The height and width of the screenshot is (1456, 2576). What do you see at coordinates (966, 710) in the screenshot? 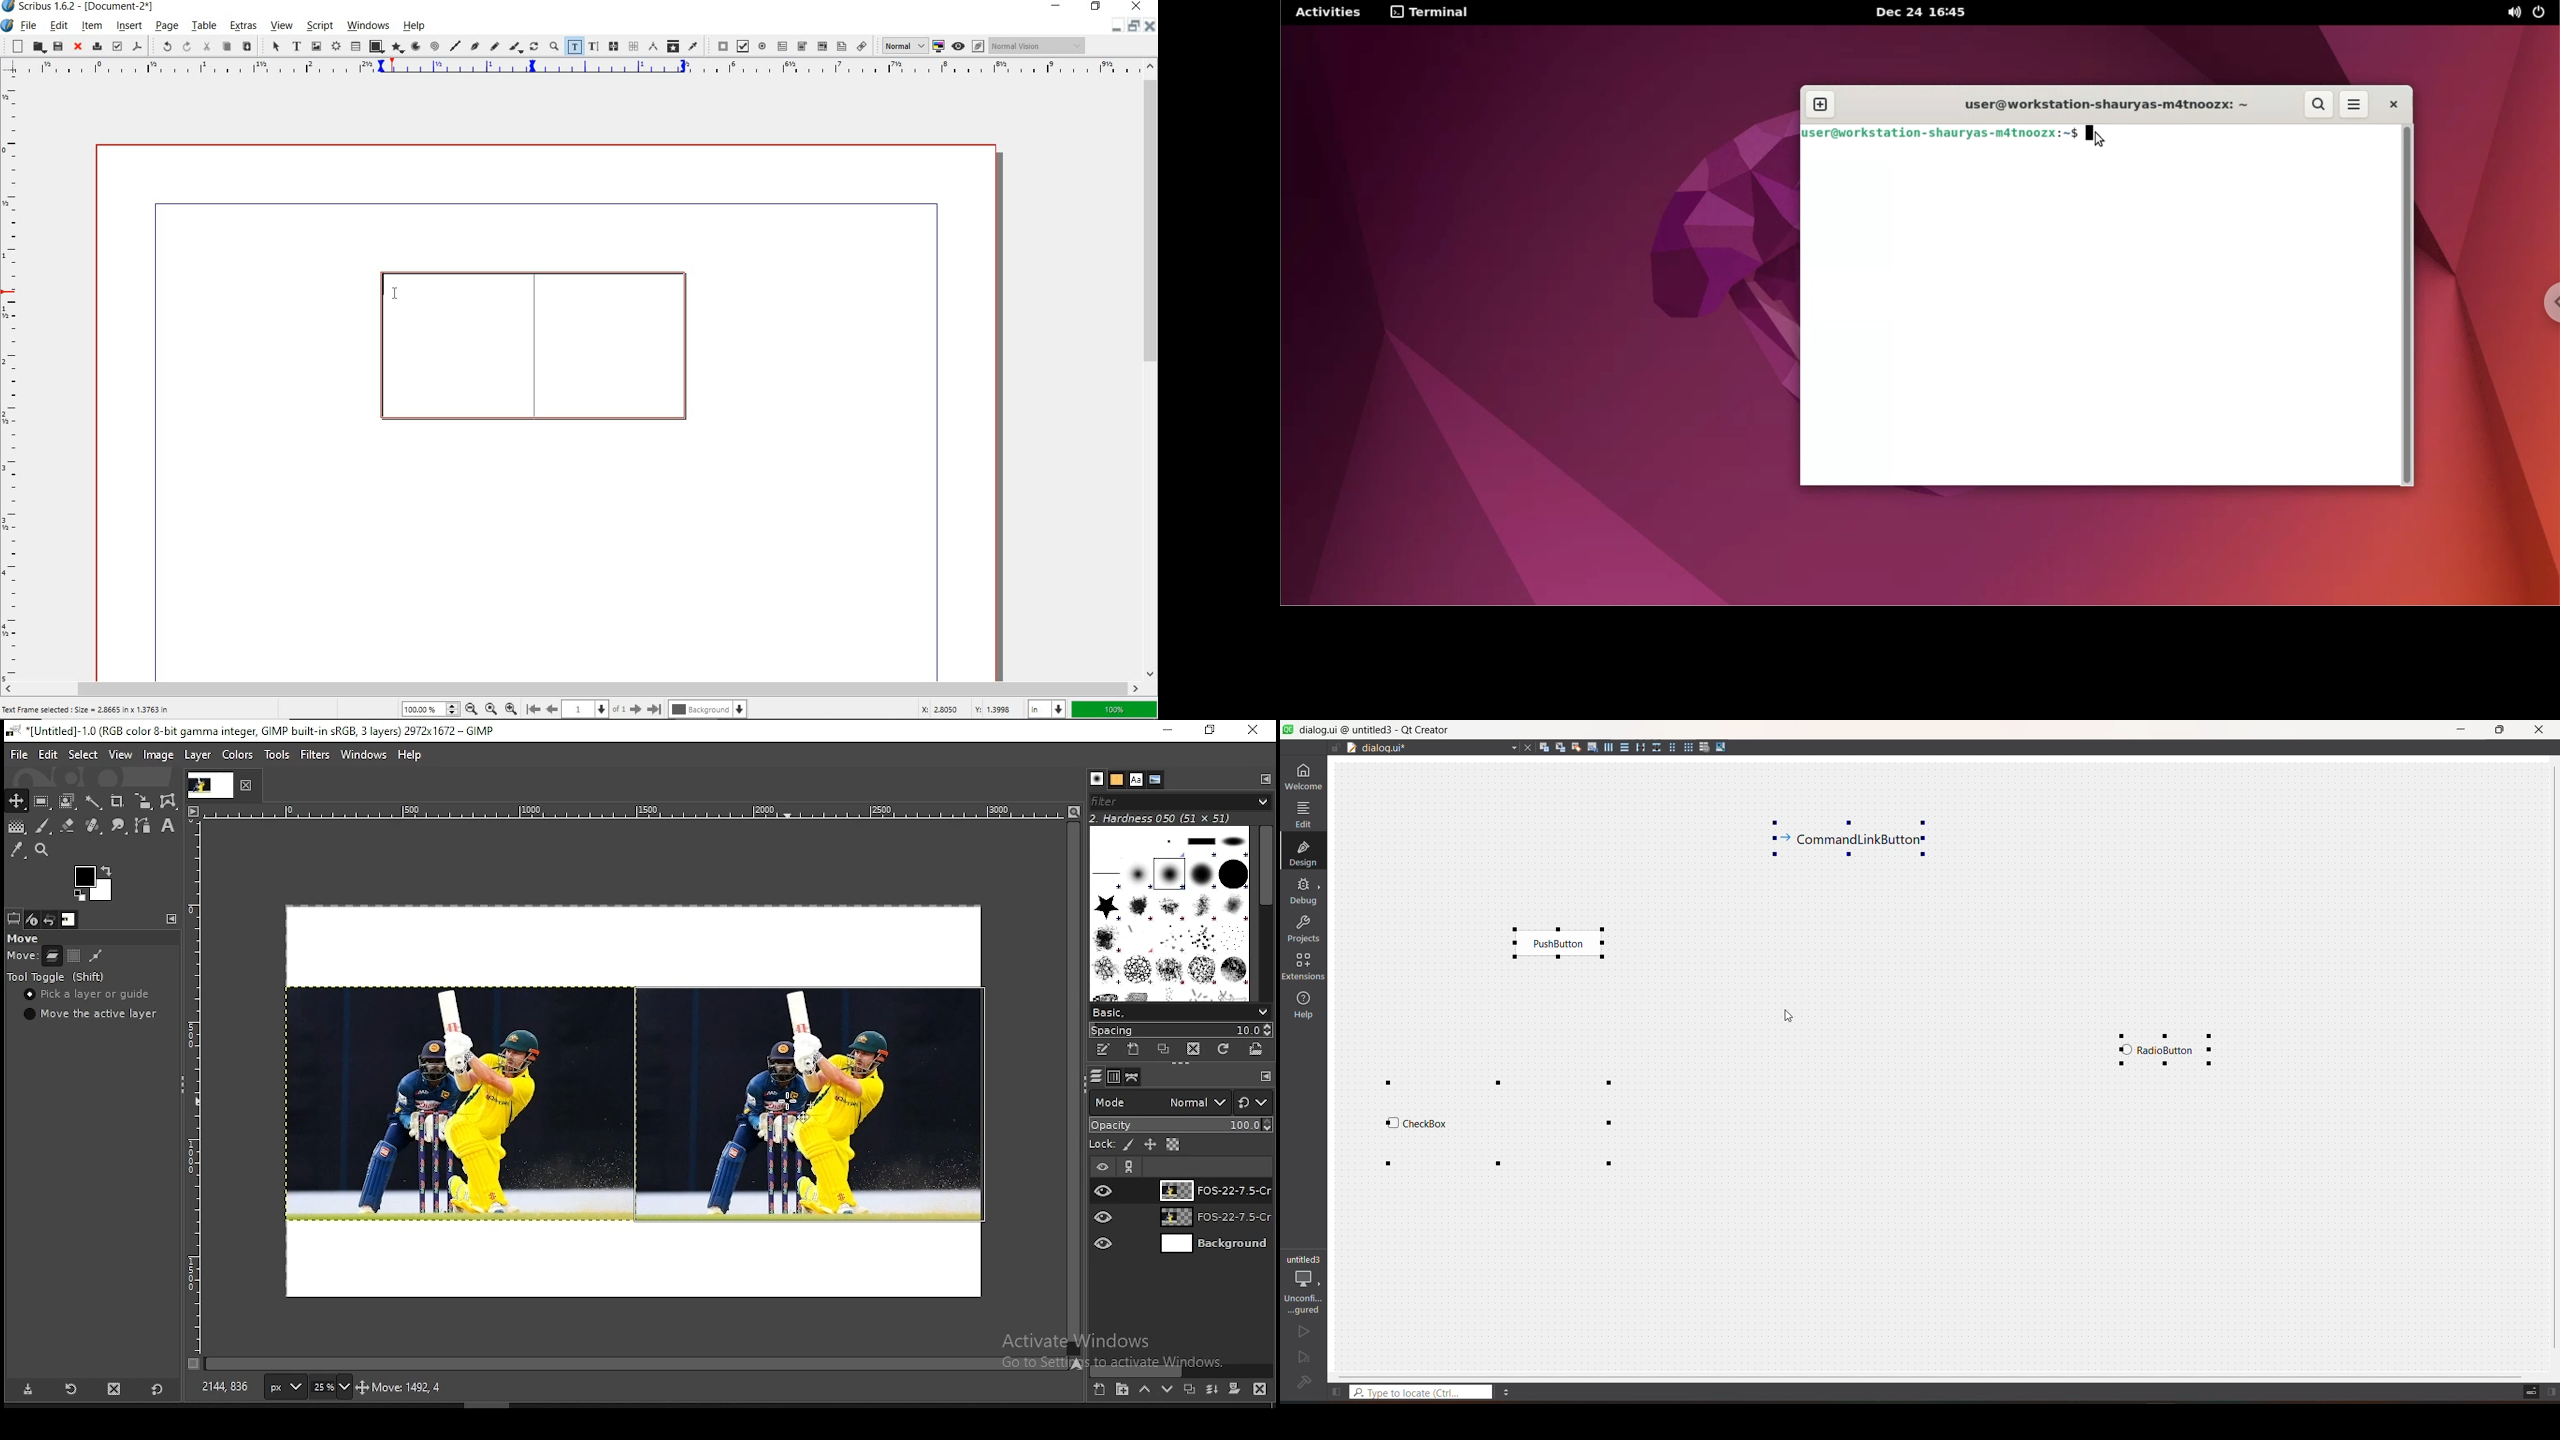
I see `coordinates` at bounding box center [966, 710].